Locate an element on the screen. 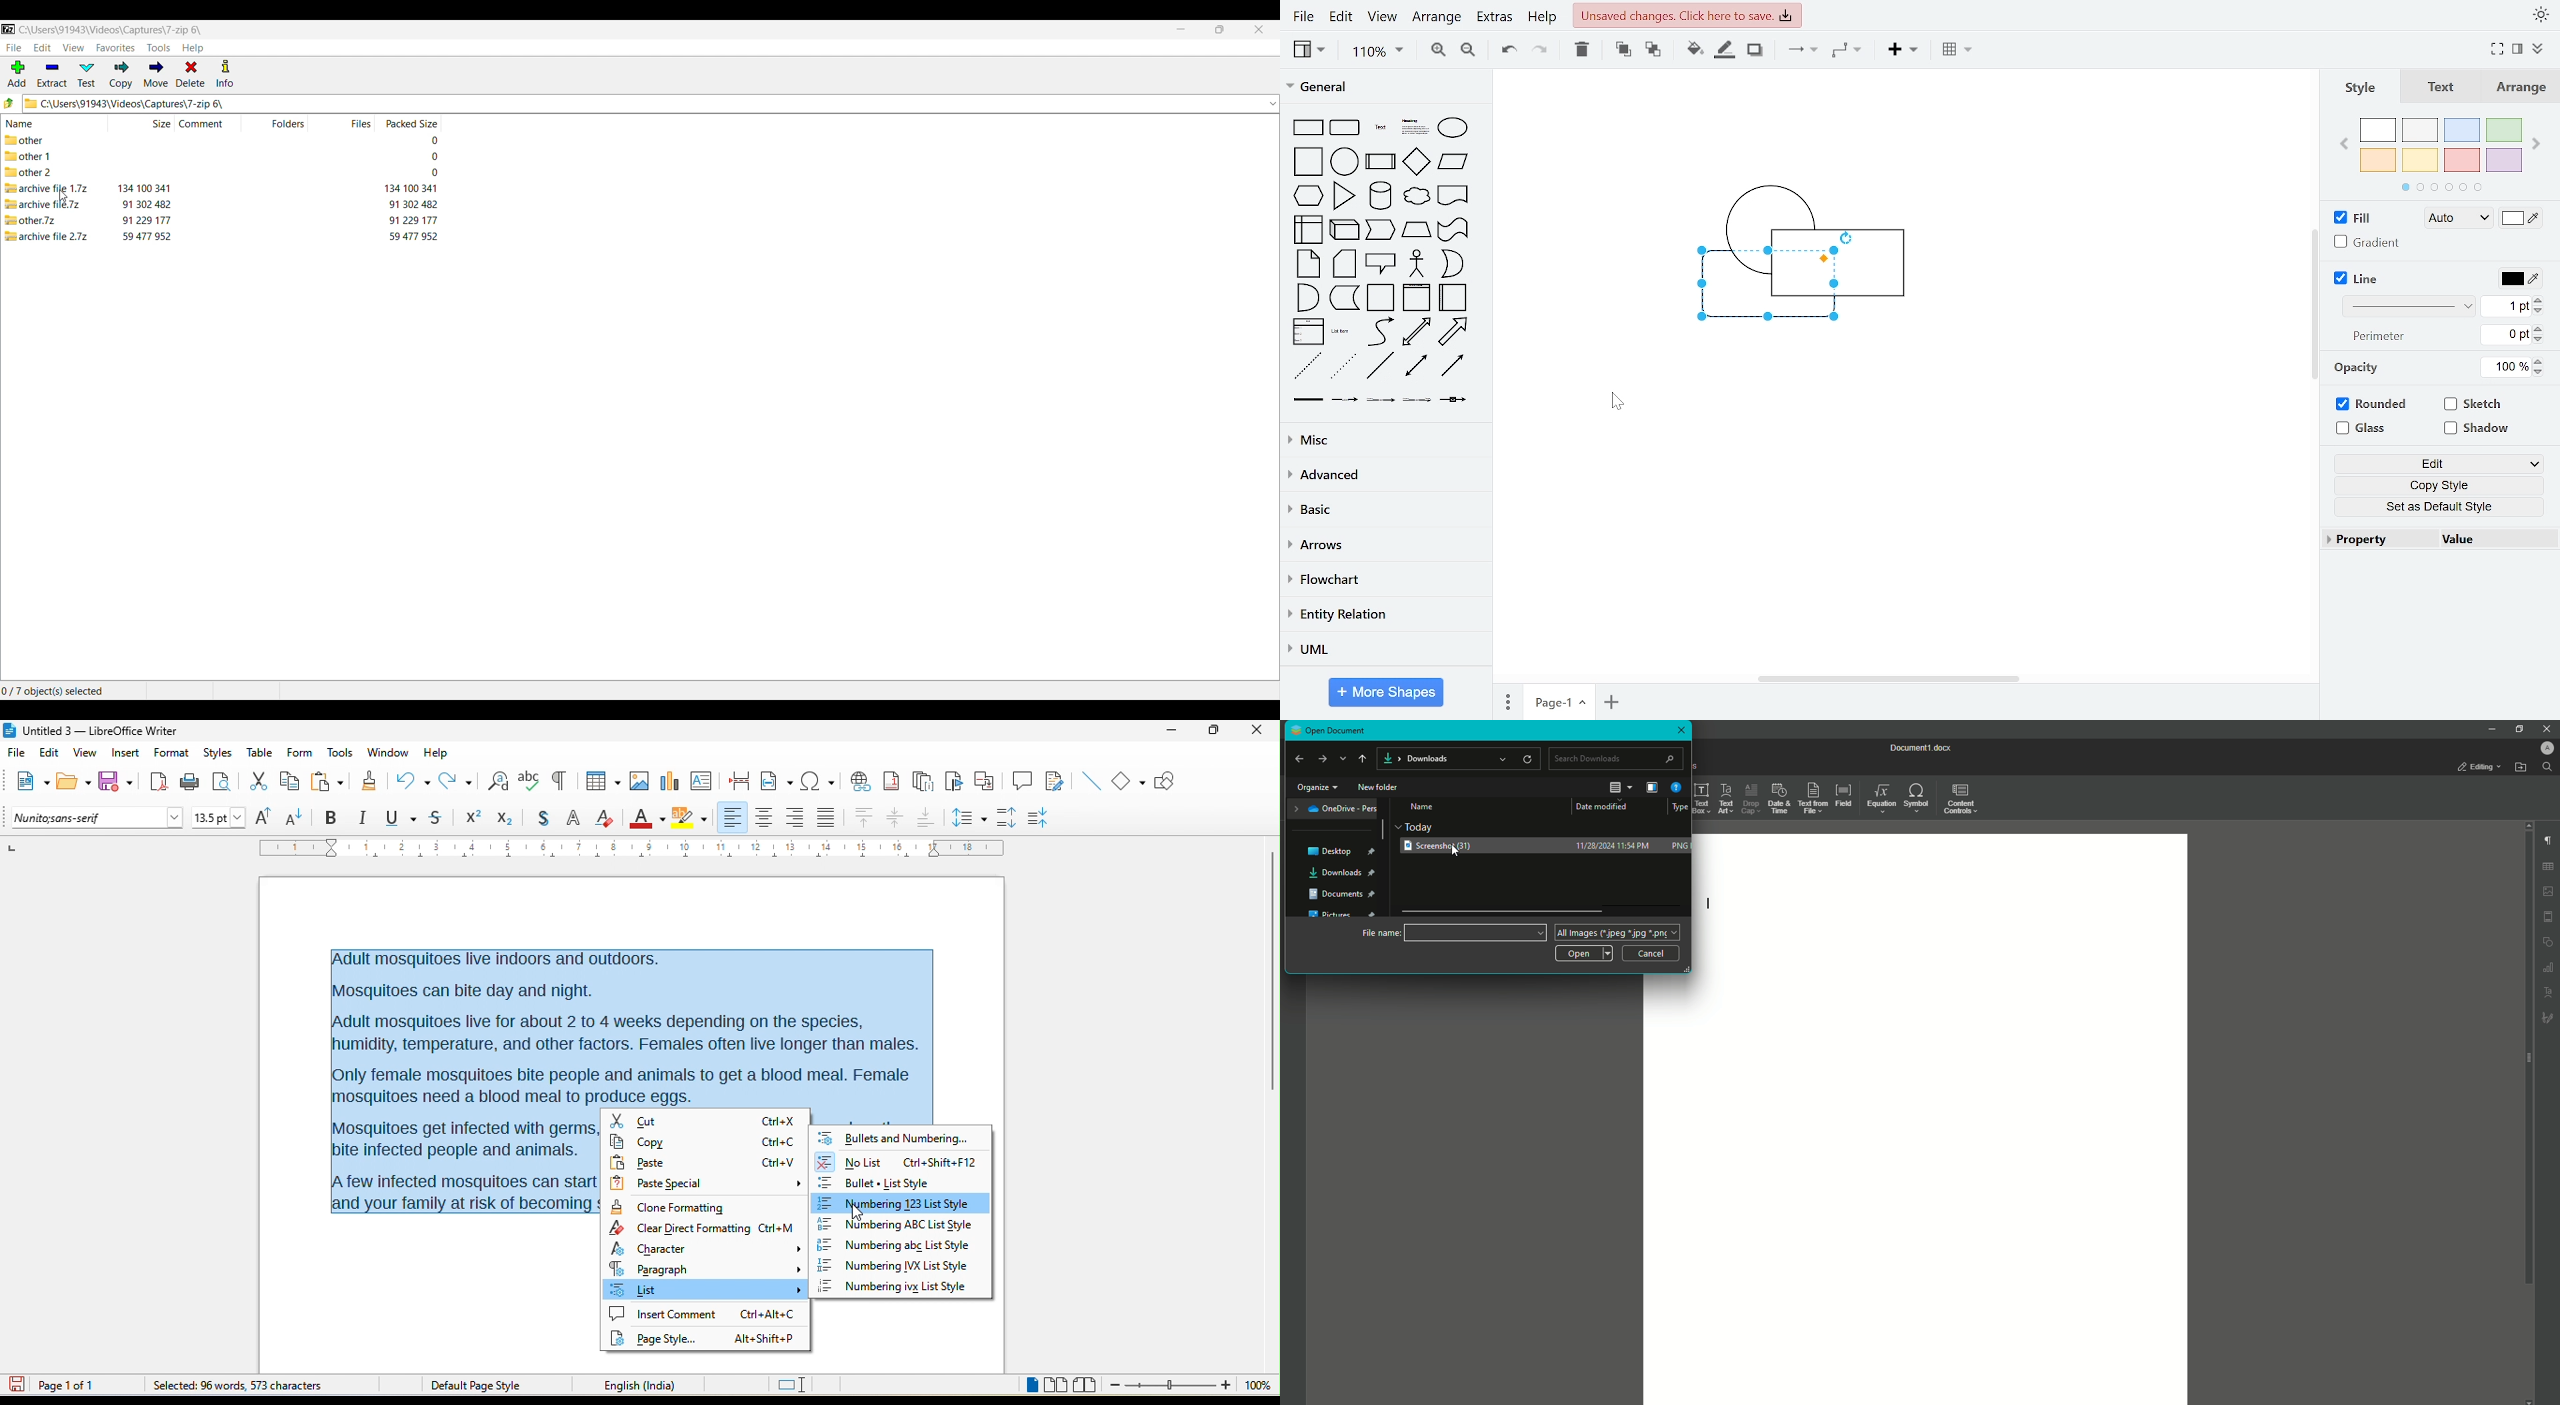 The image size is (2576, 1428). style is located at coordinates (2363, 89).